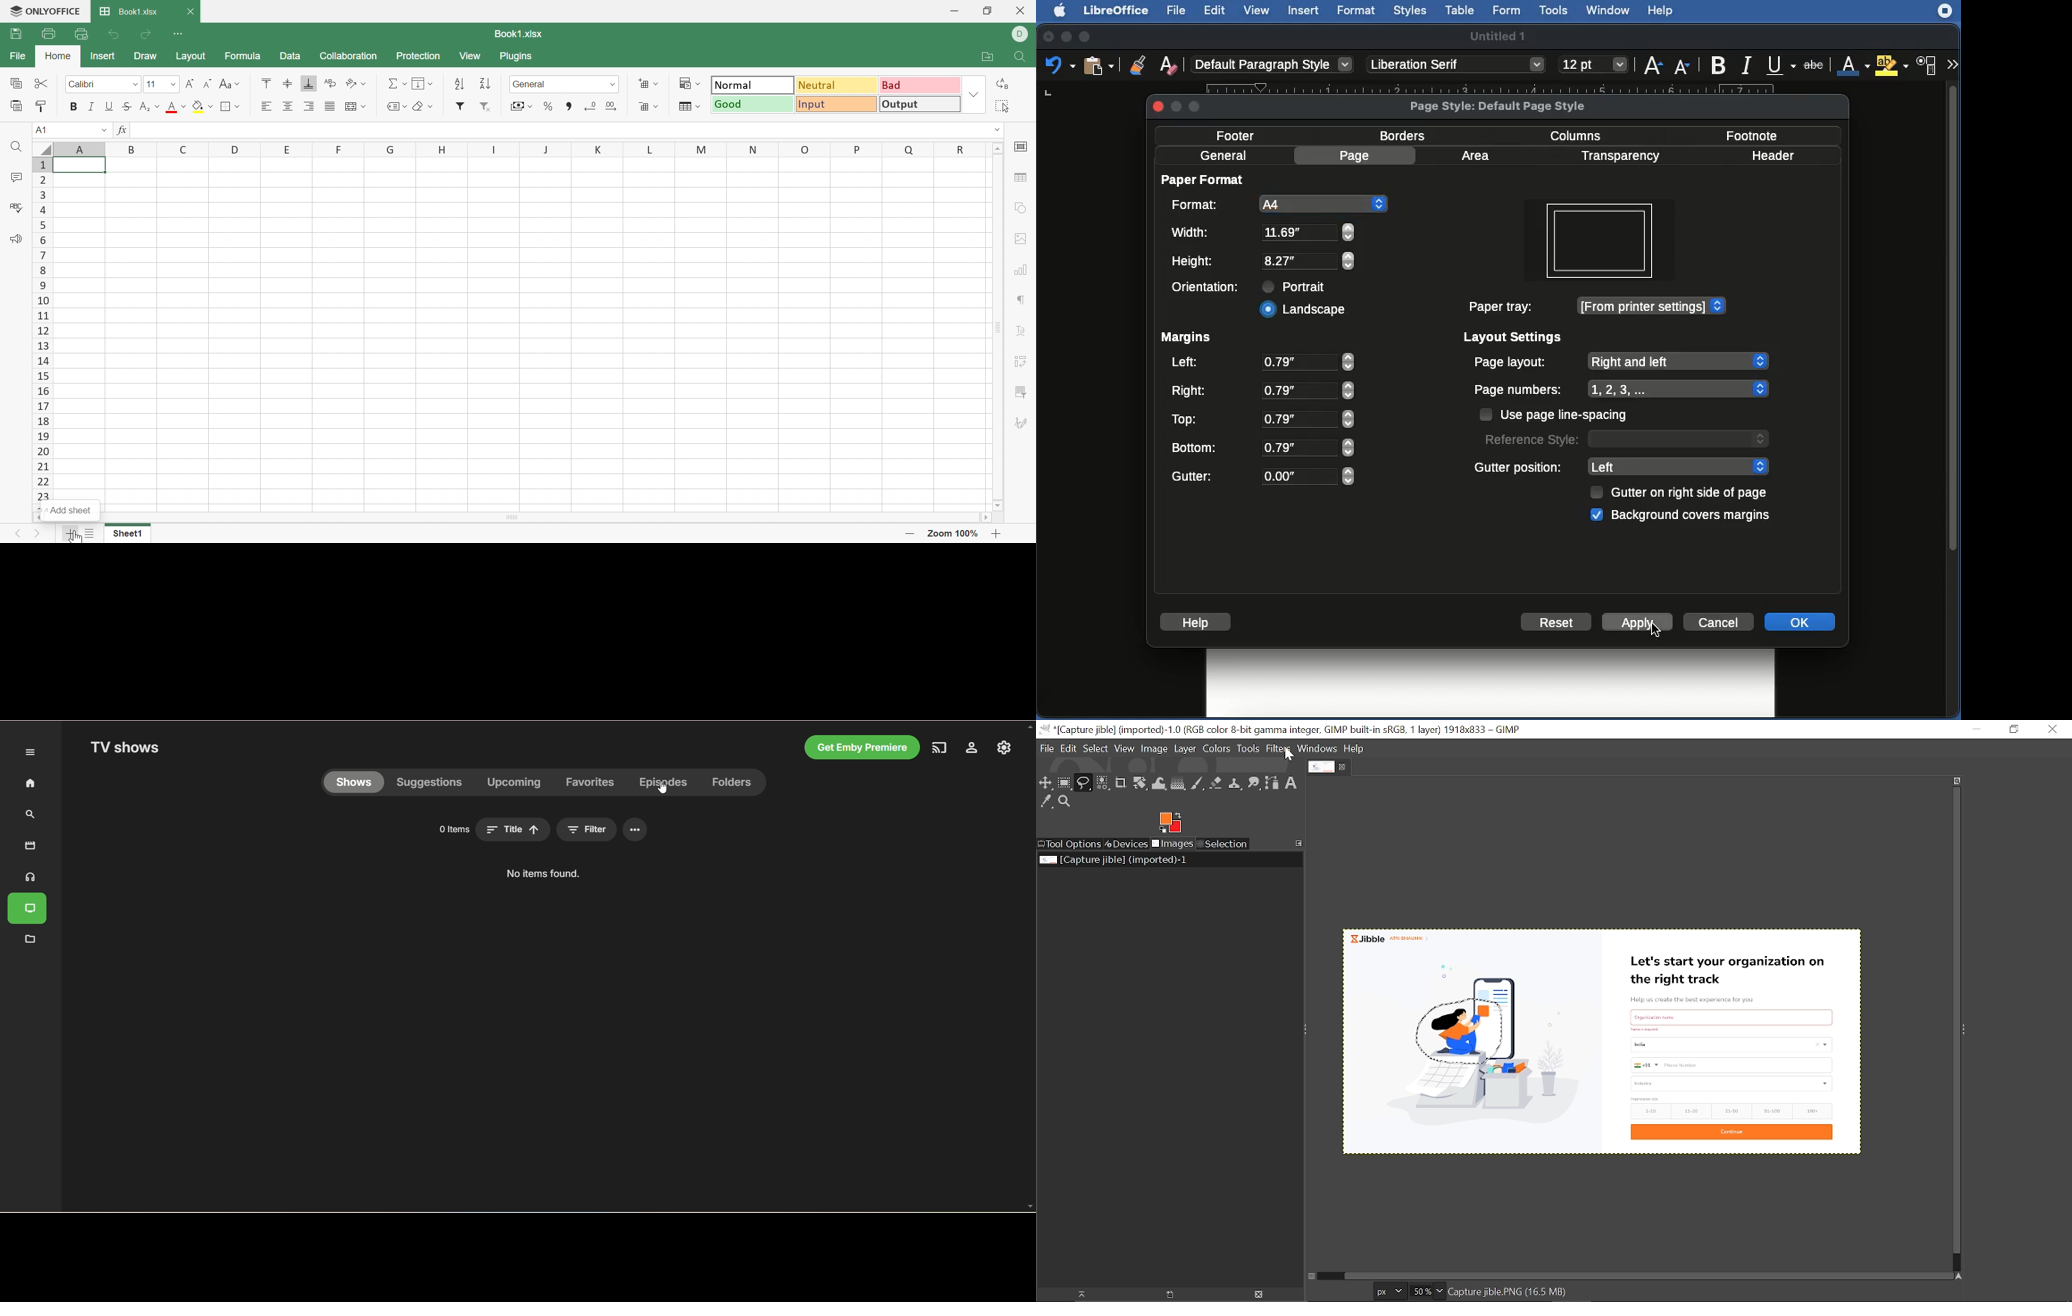 The image size is (2072, 1316). Describe the element at coordinates (1185, 419) in the screenshot. I see `Top` at that location.